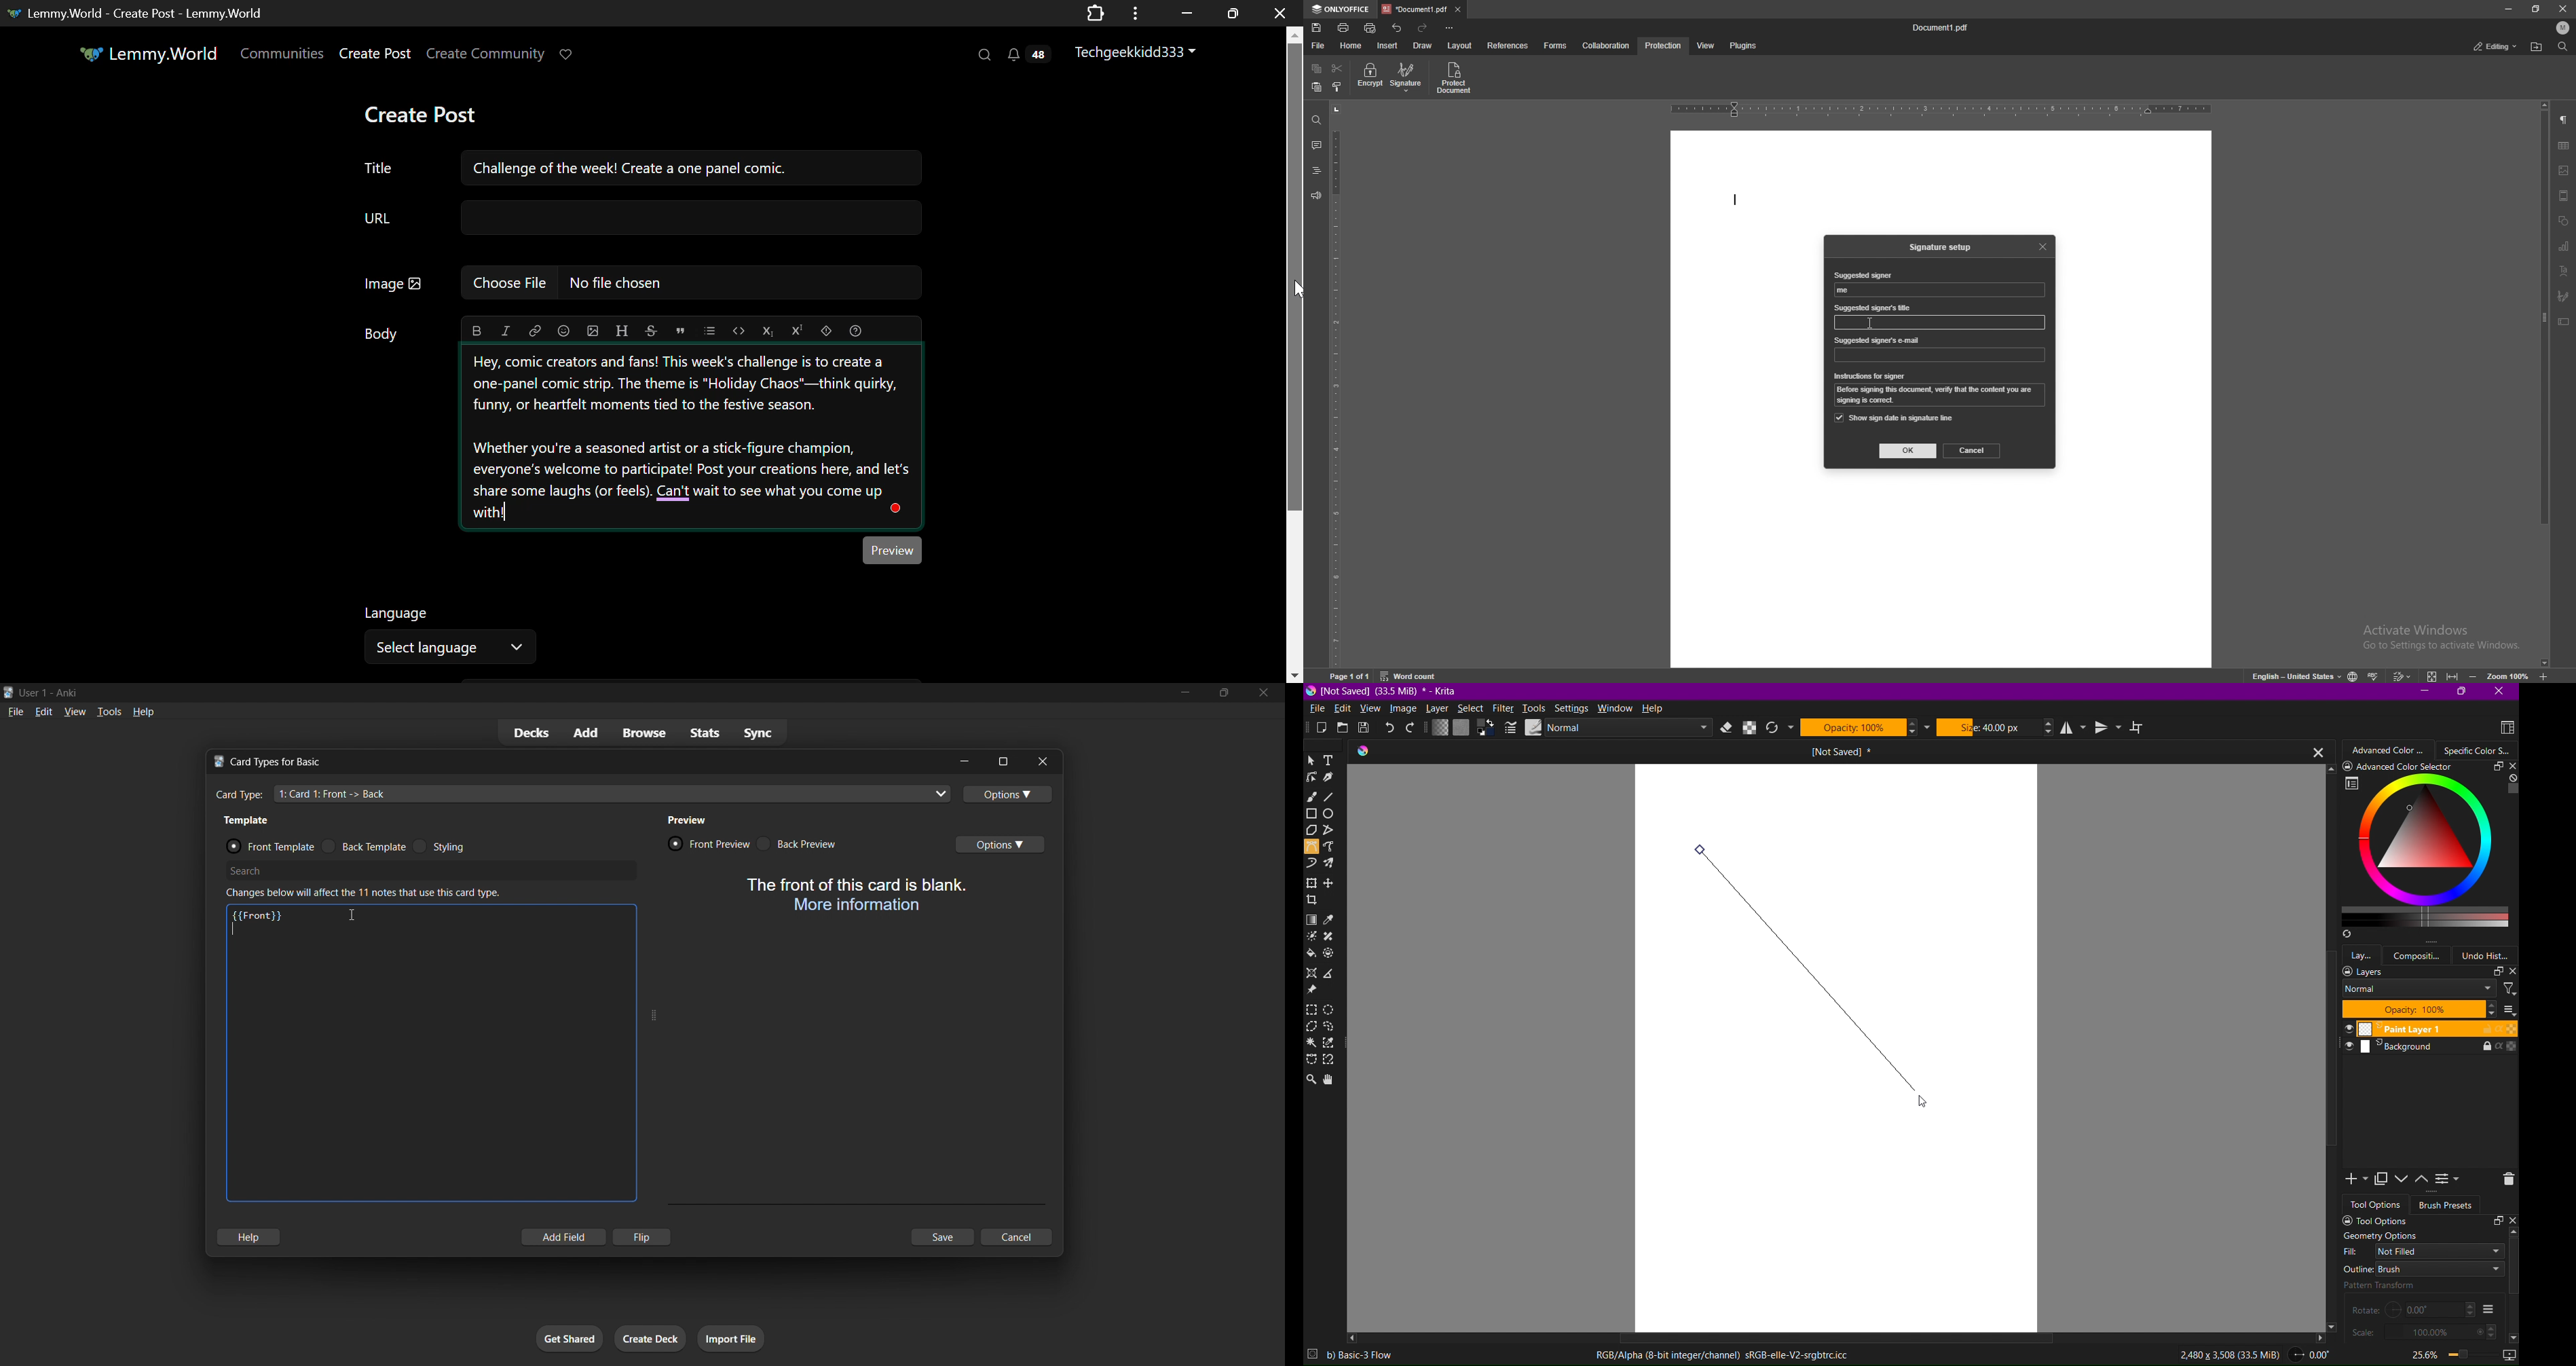 This screenshot has height=1372, width=2576. Describe the element at coordinates (253, 1237) in the screenshot. I see `hlep` at that location.